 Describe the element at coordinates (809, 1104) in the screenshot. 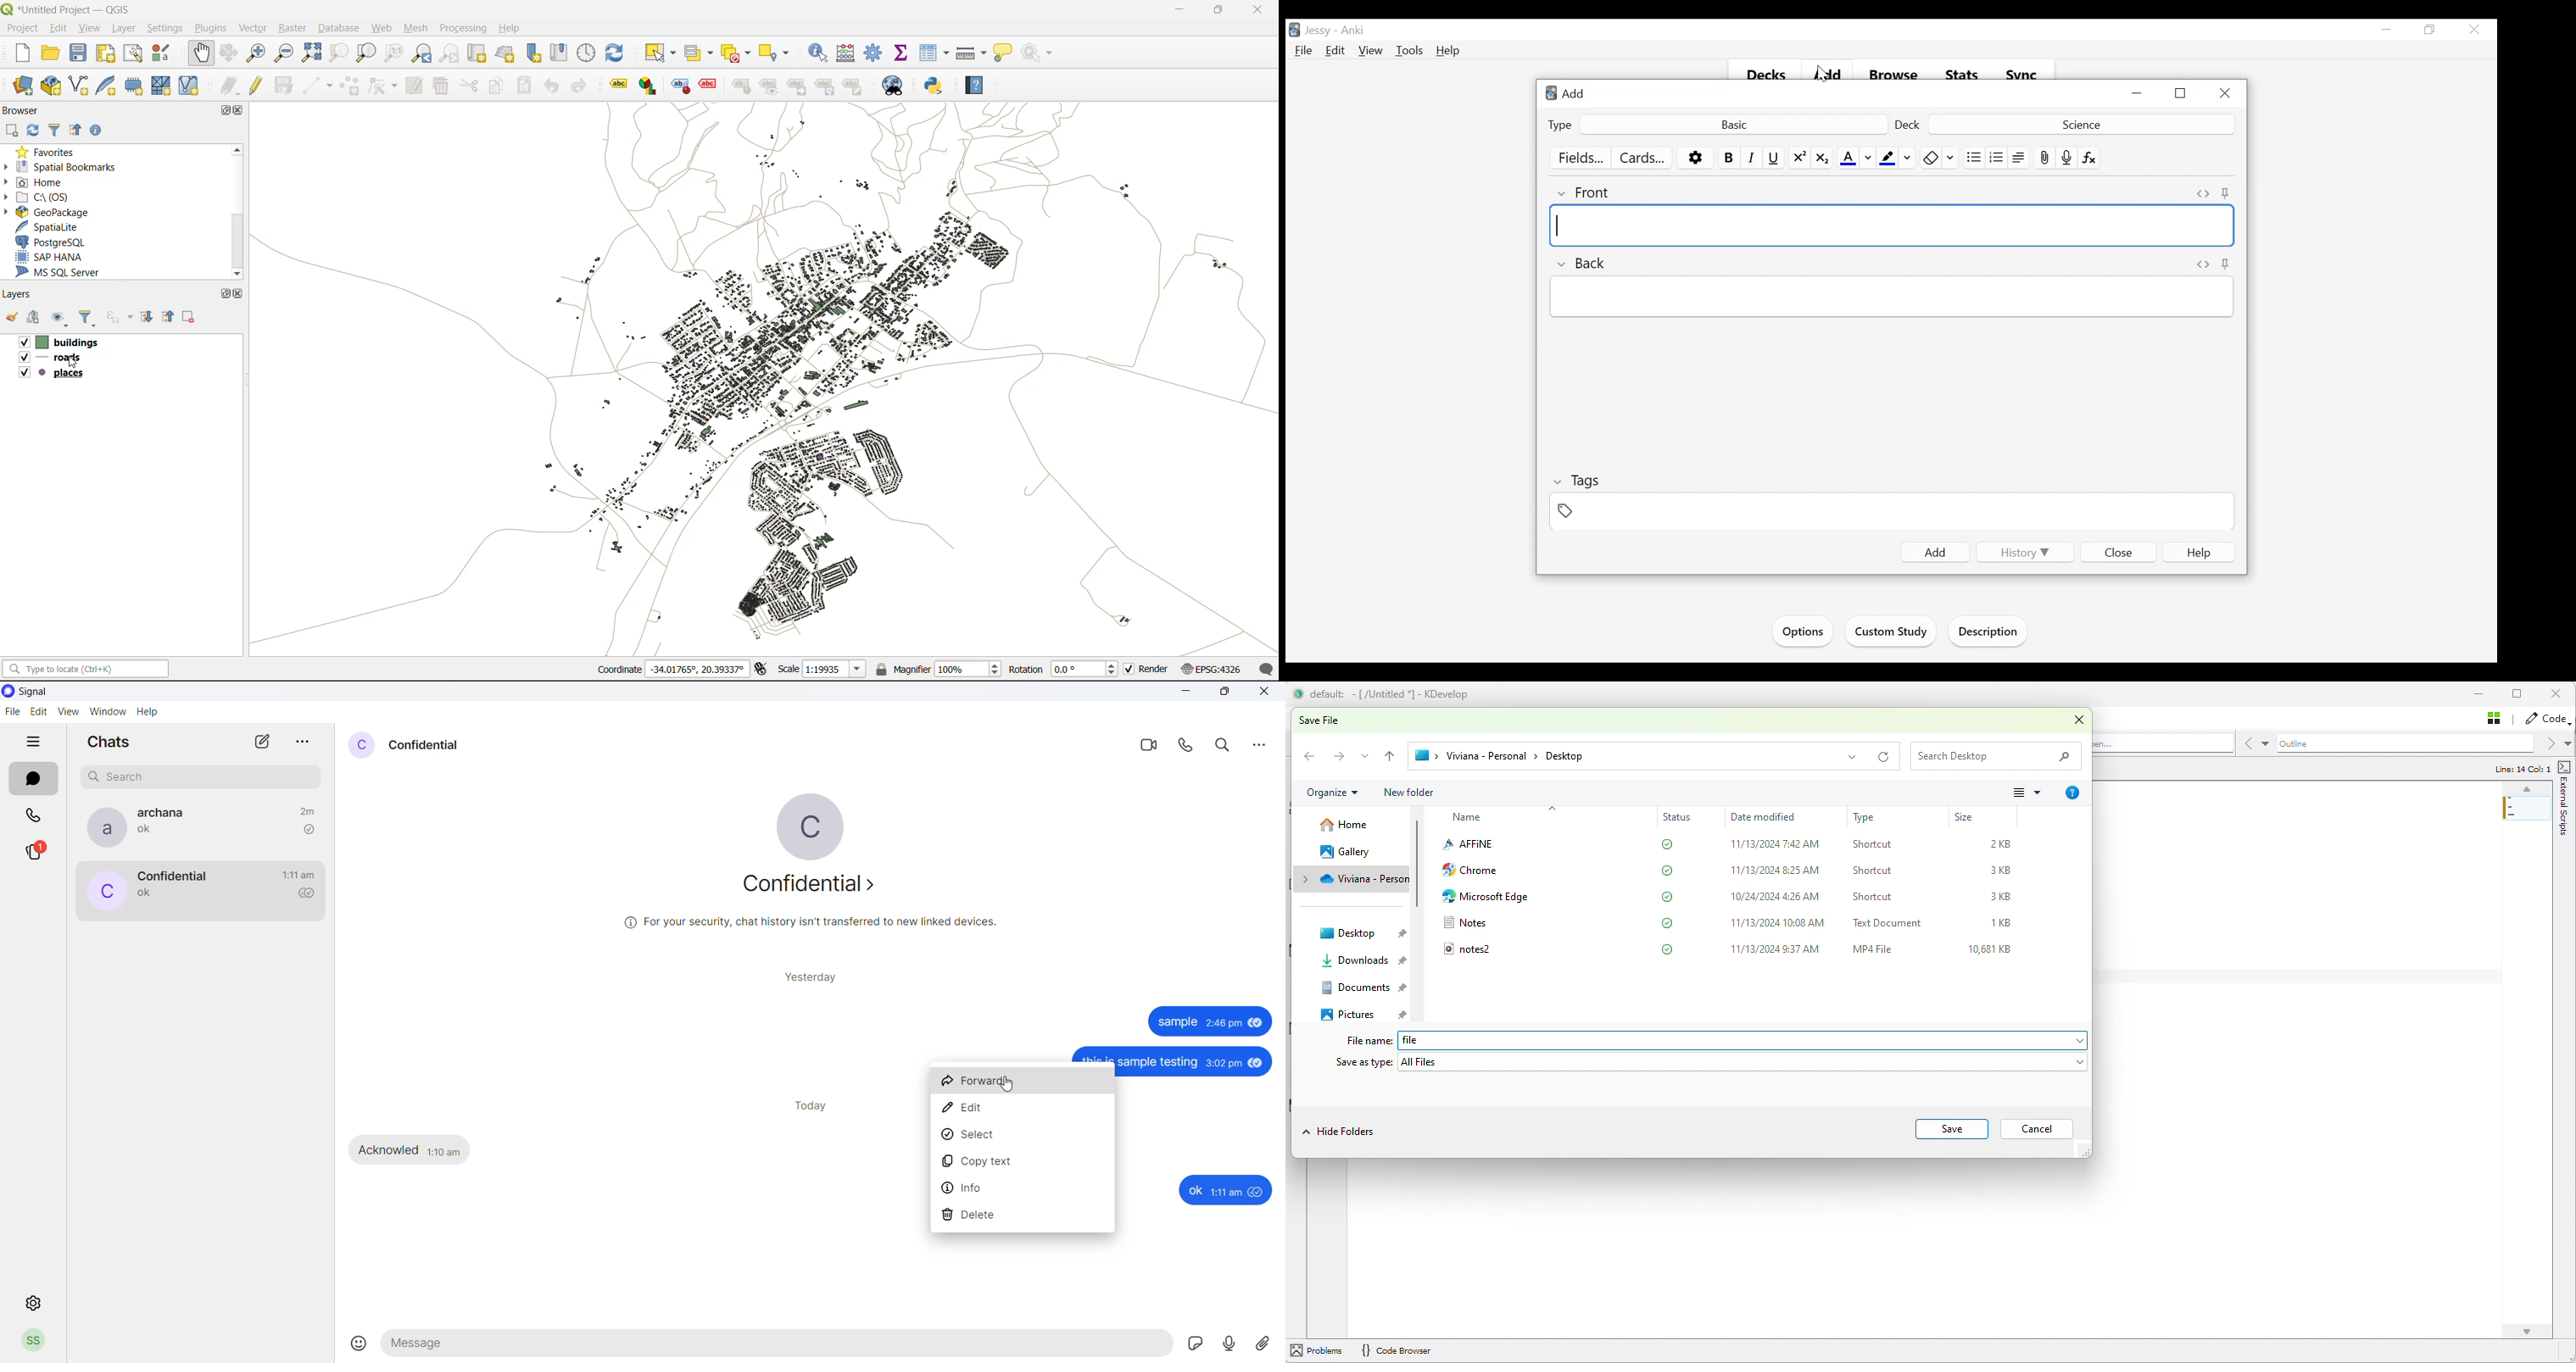

I see `today messages heading` at that location.